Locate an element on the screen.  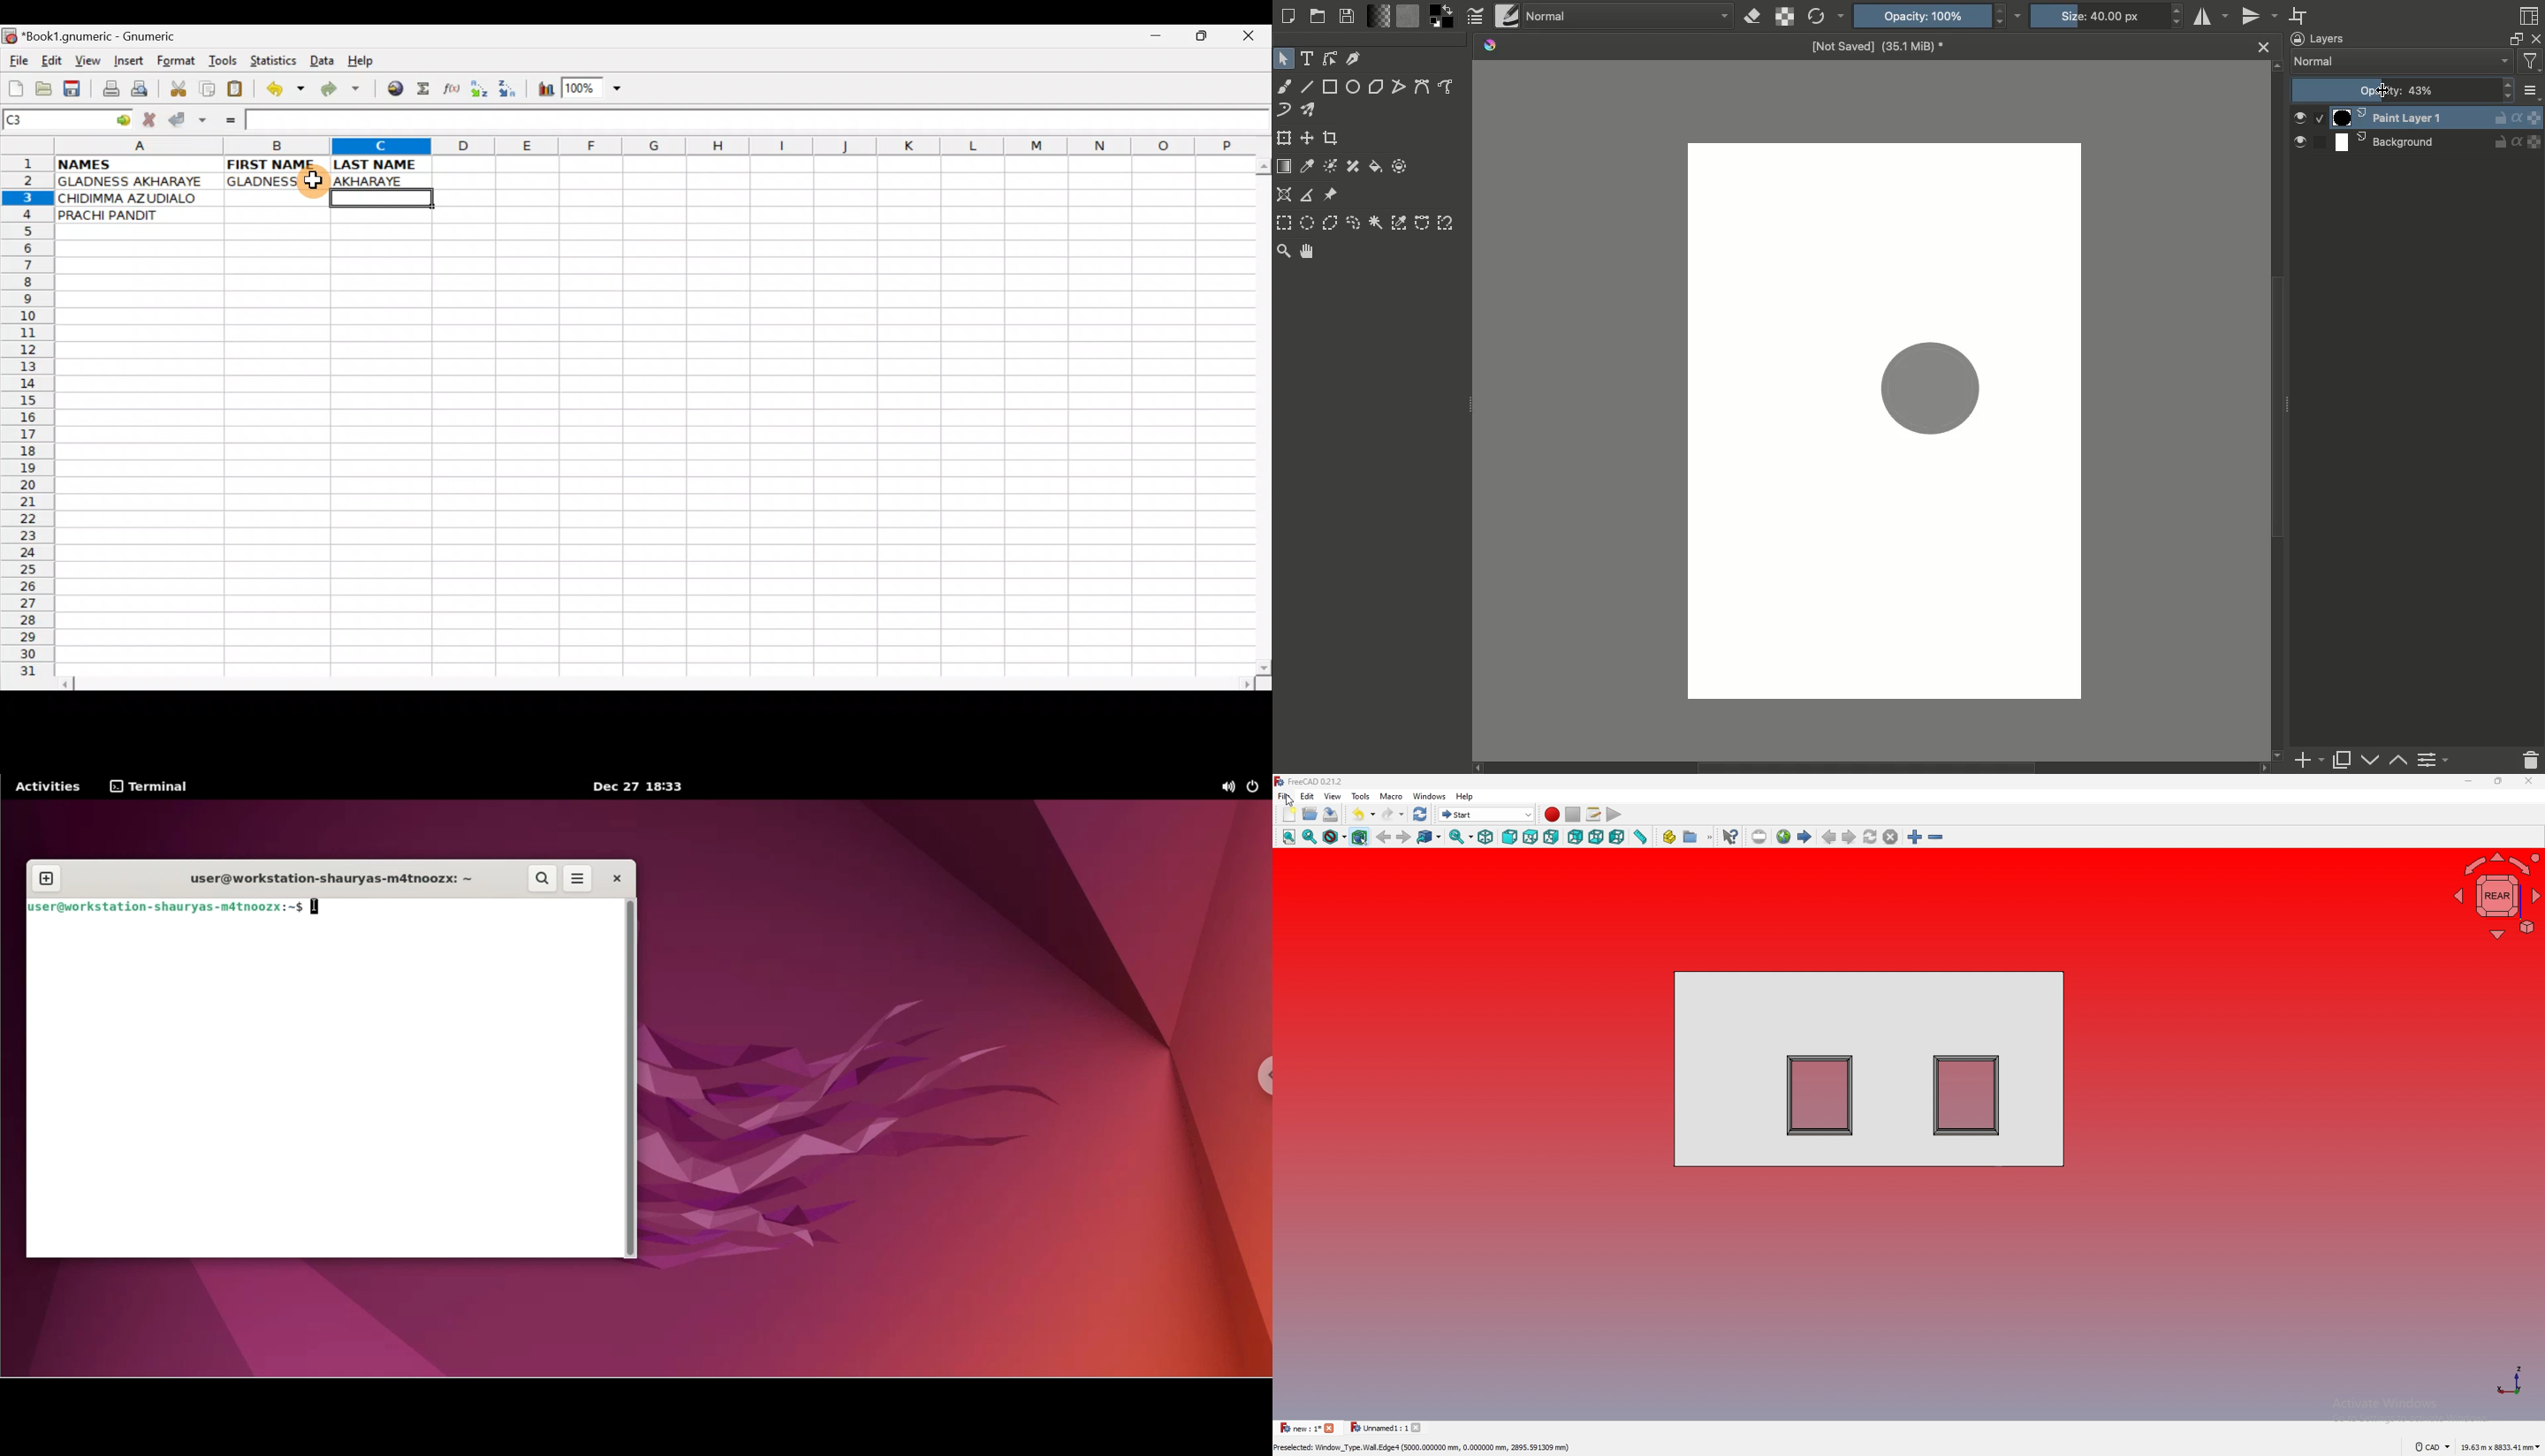
Horizontal mirror tool is located at coordinates (2211, 18).